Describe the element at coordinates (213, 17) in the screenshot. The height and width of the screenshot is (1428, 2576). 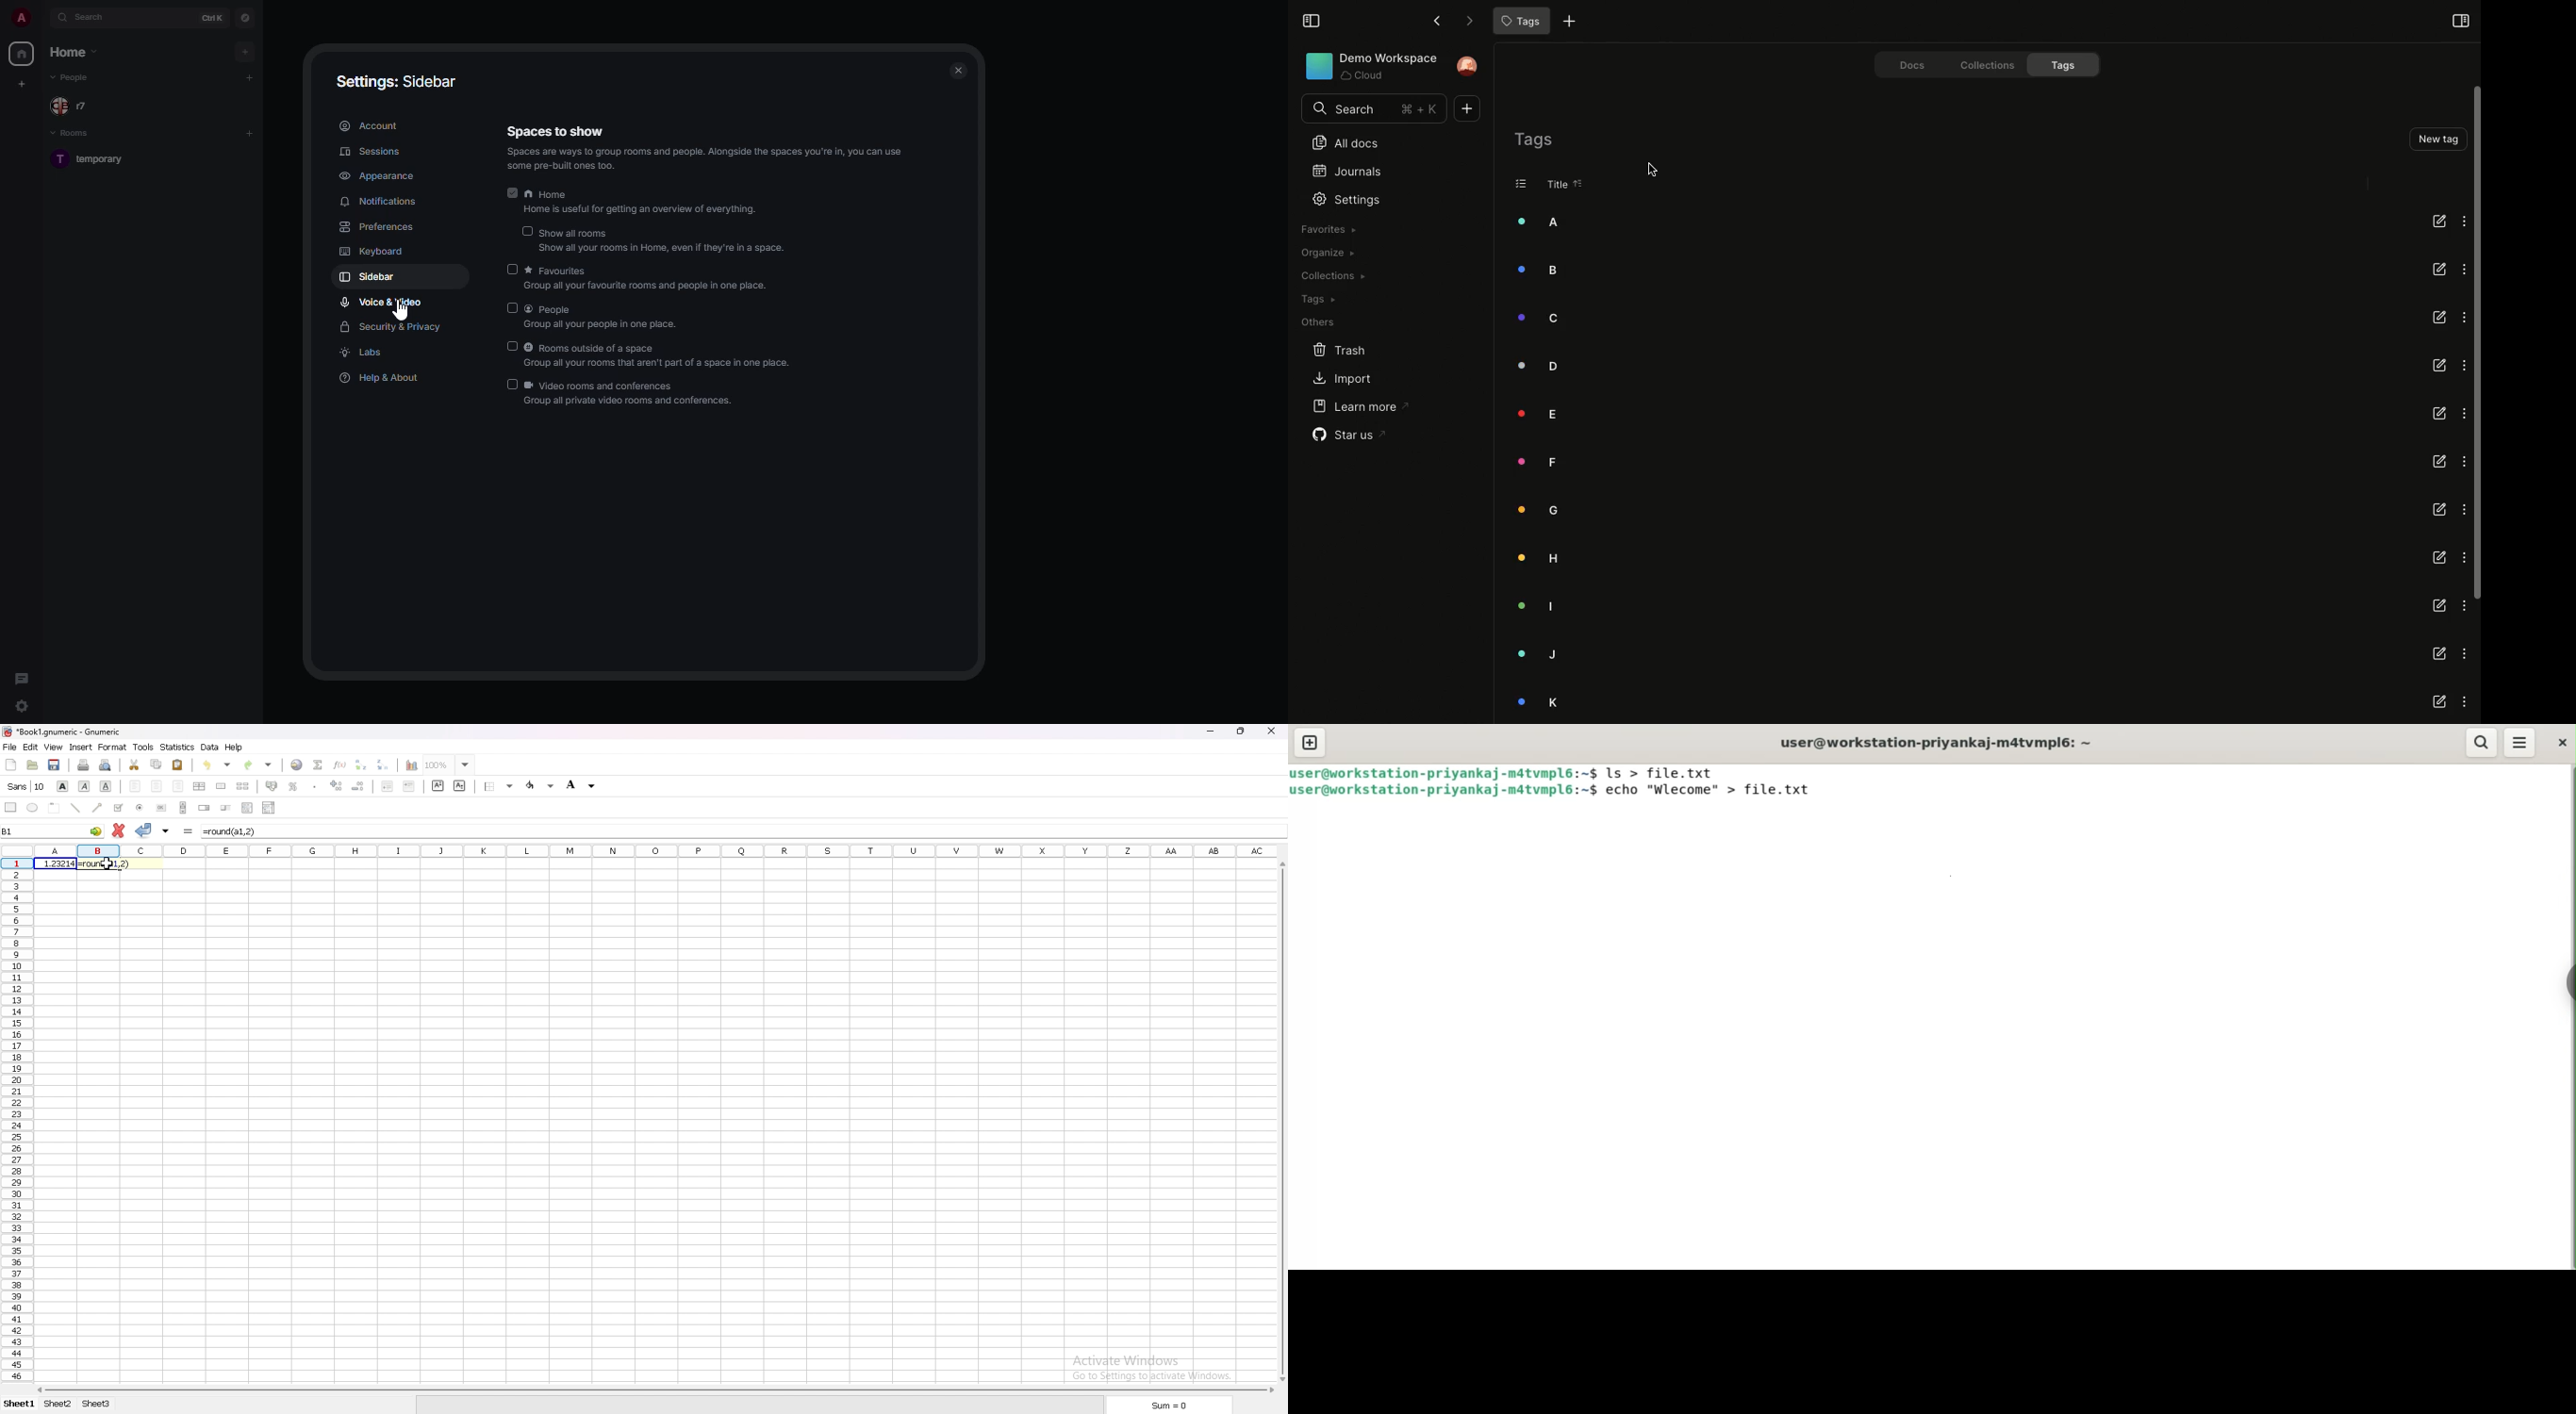
I see `ctrl K` at that location.